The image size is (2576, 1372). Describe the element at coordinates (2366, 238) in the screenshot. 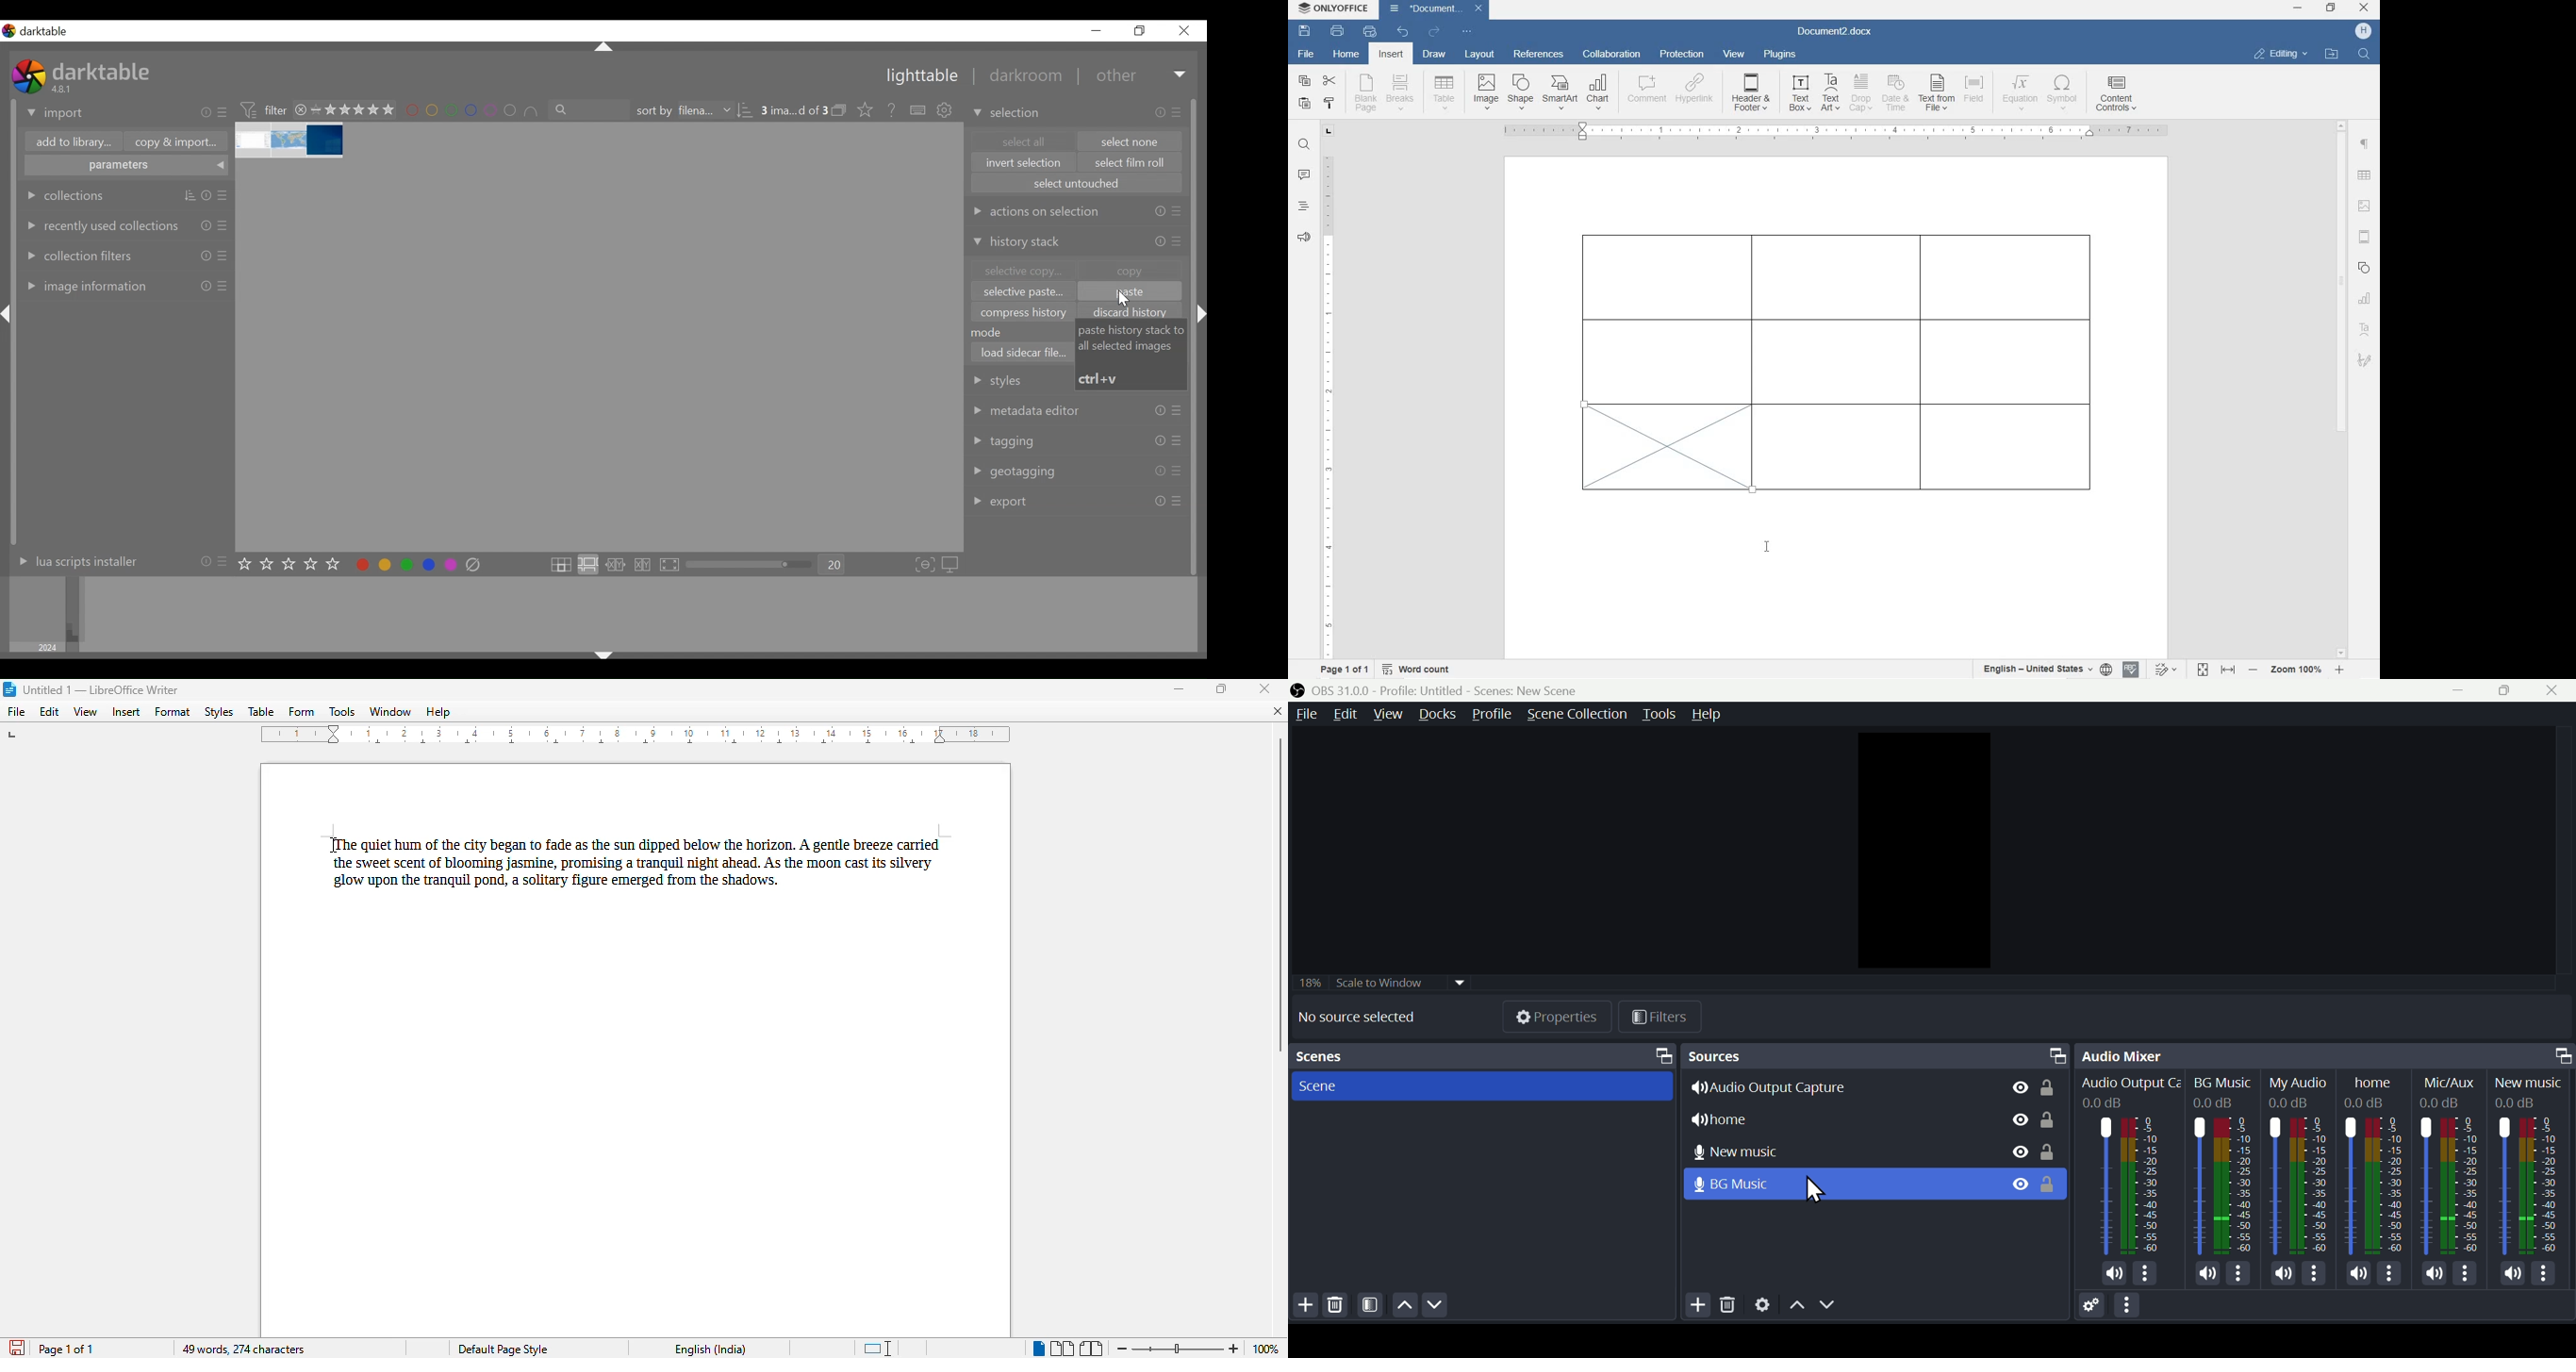

I see `headers & footers` at that location.